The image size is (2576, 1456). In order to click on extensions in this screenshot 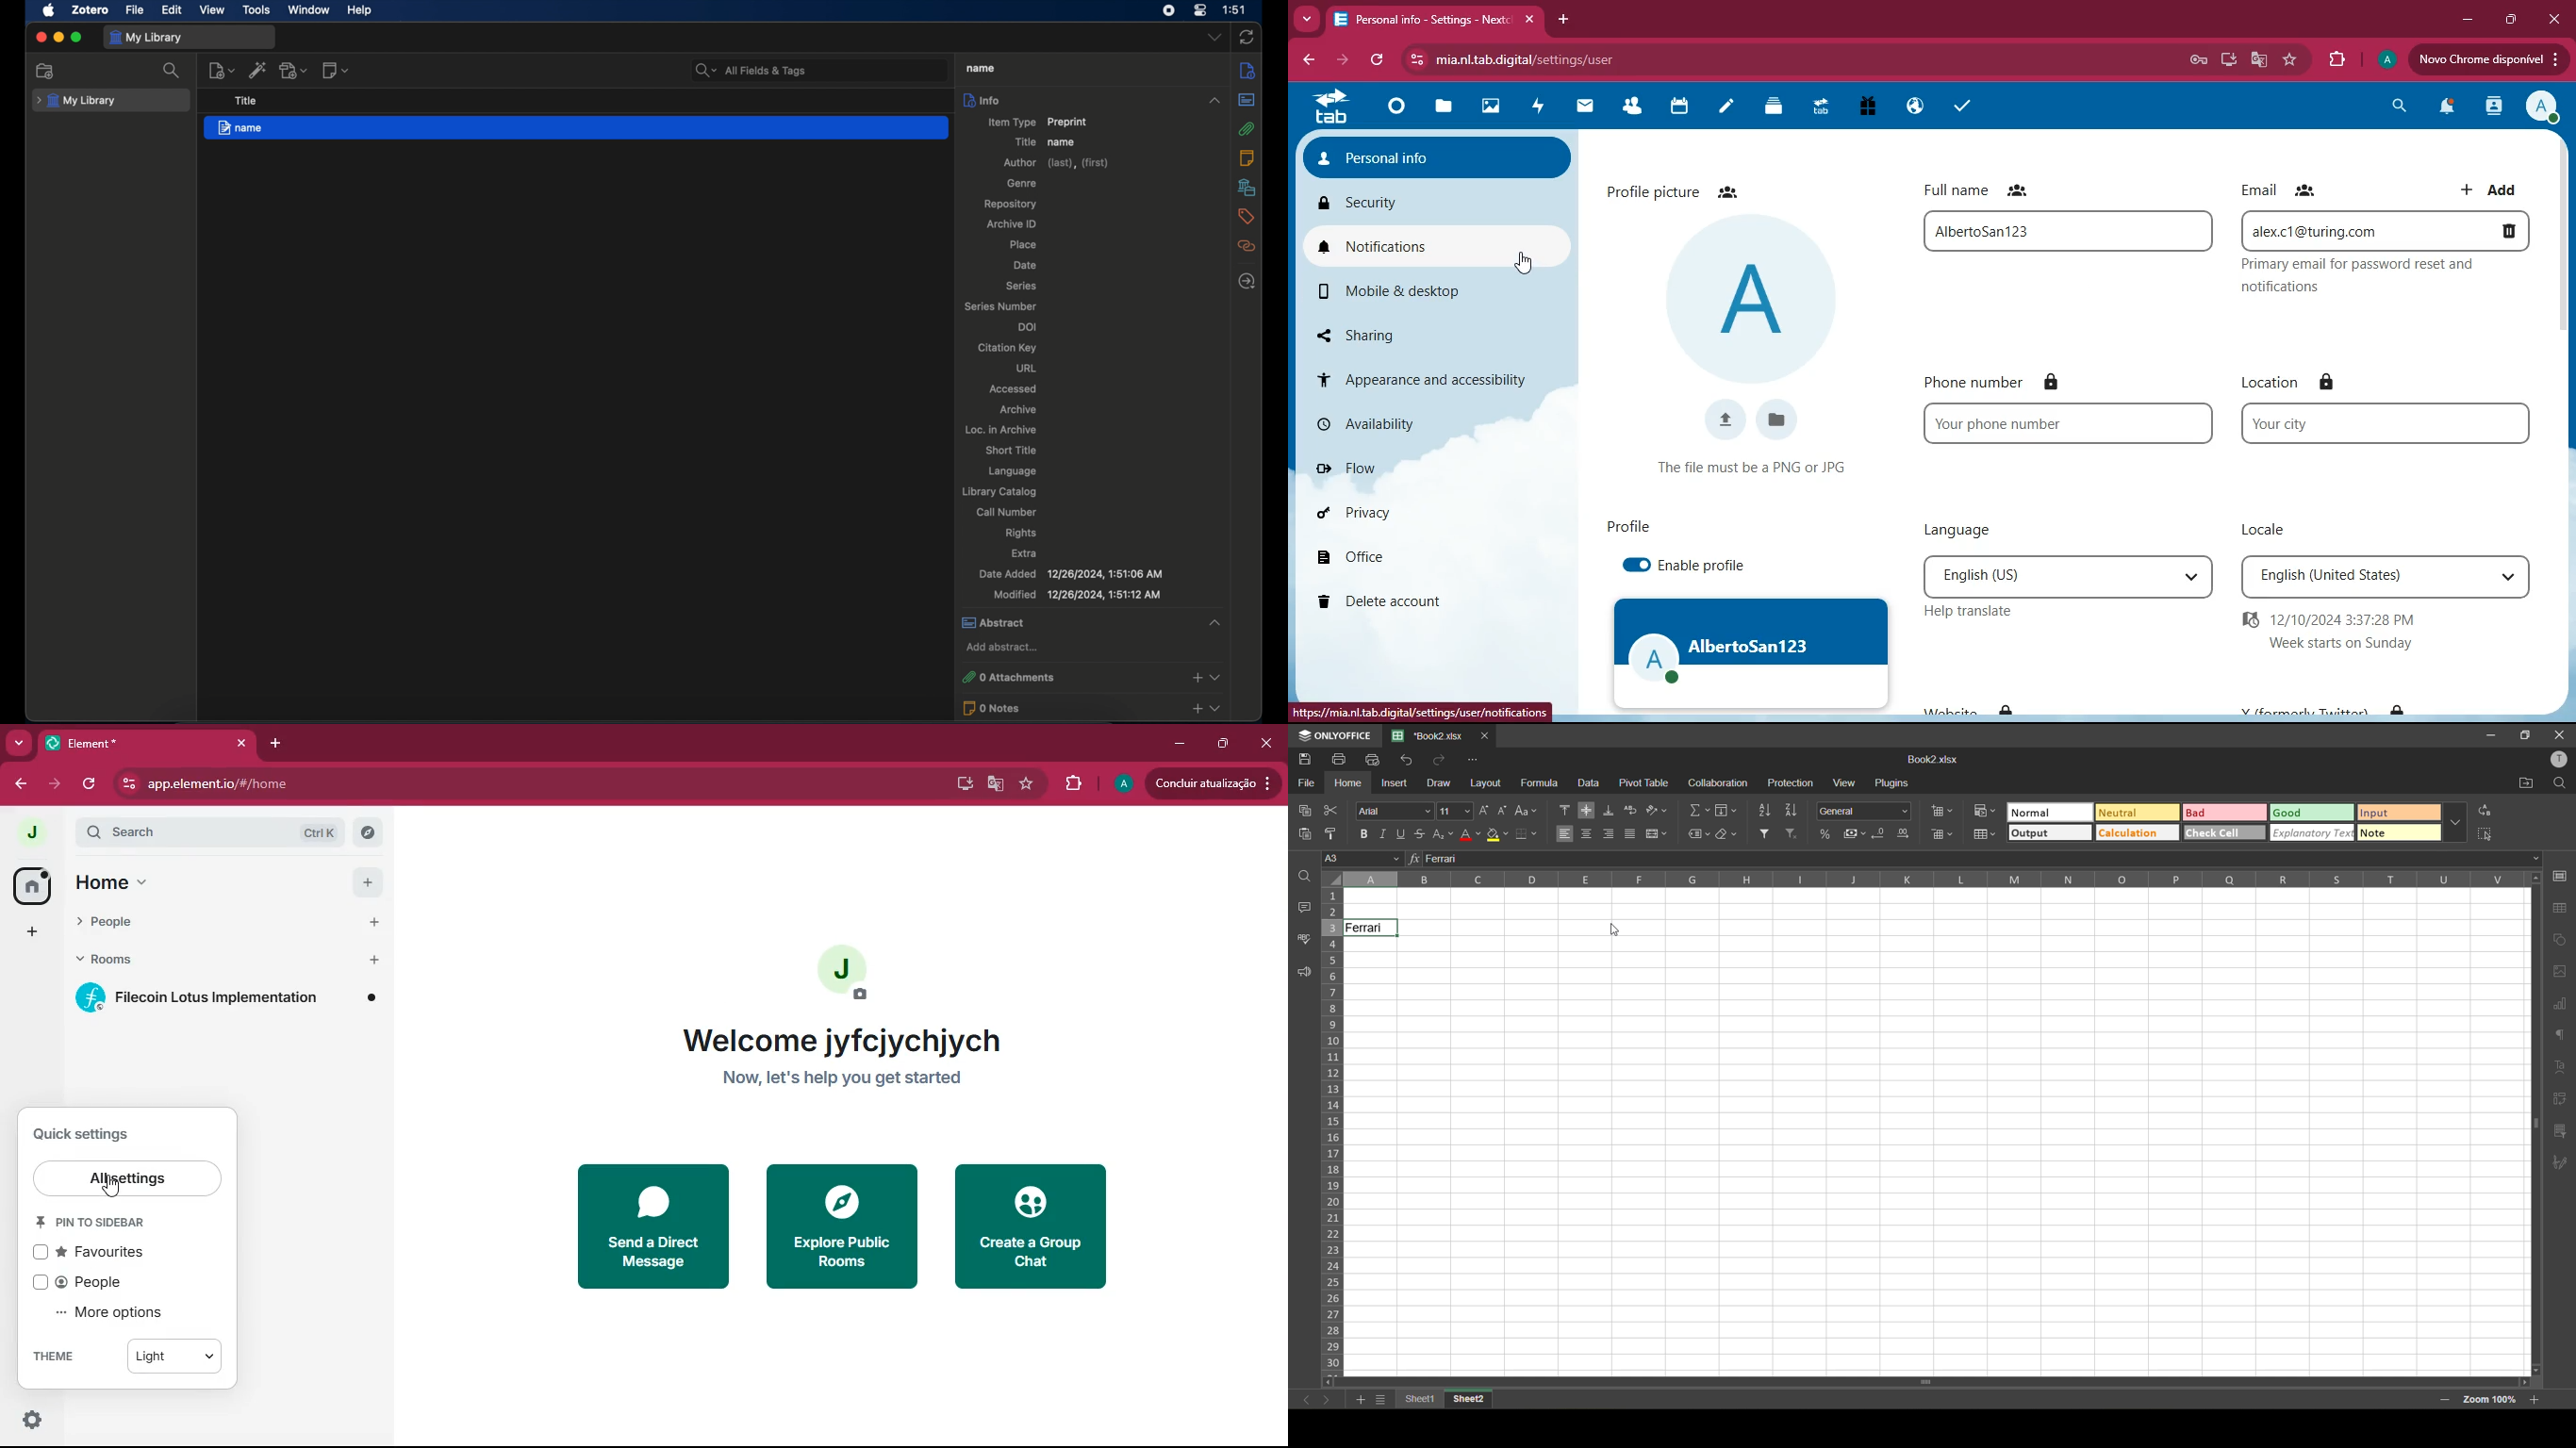, I will do `click(1069, 784)`.